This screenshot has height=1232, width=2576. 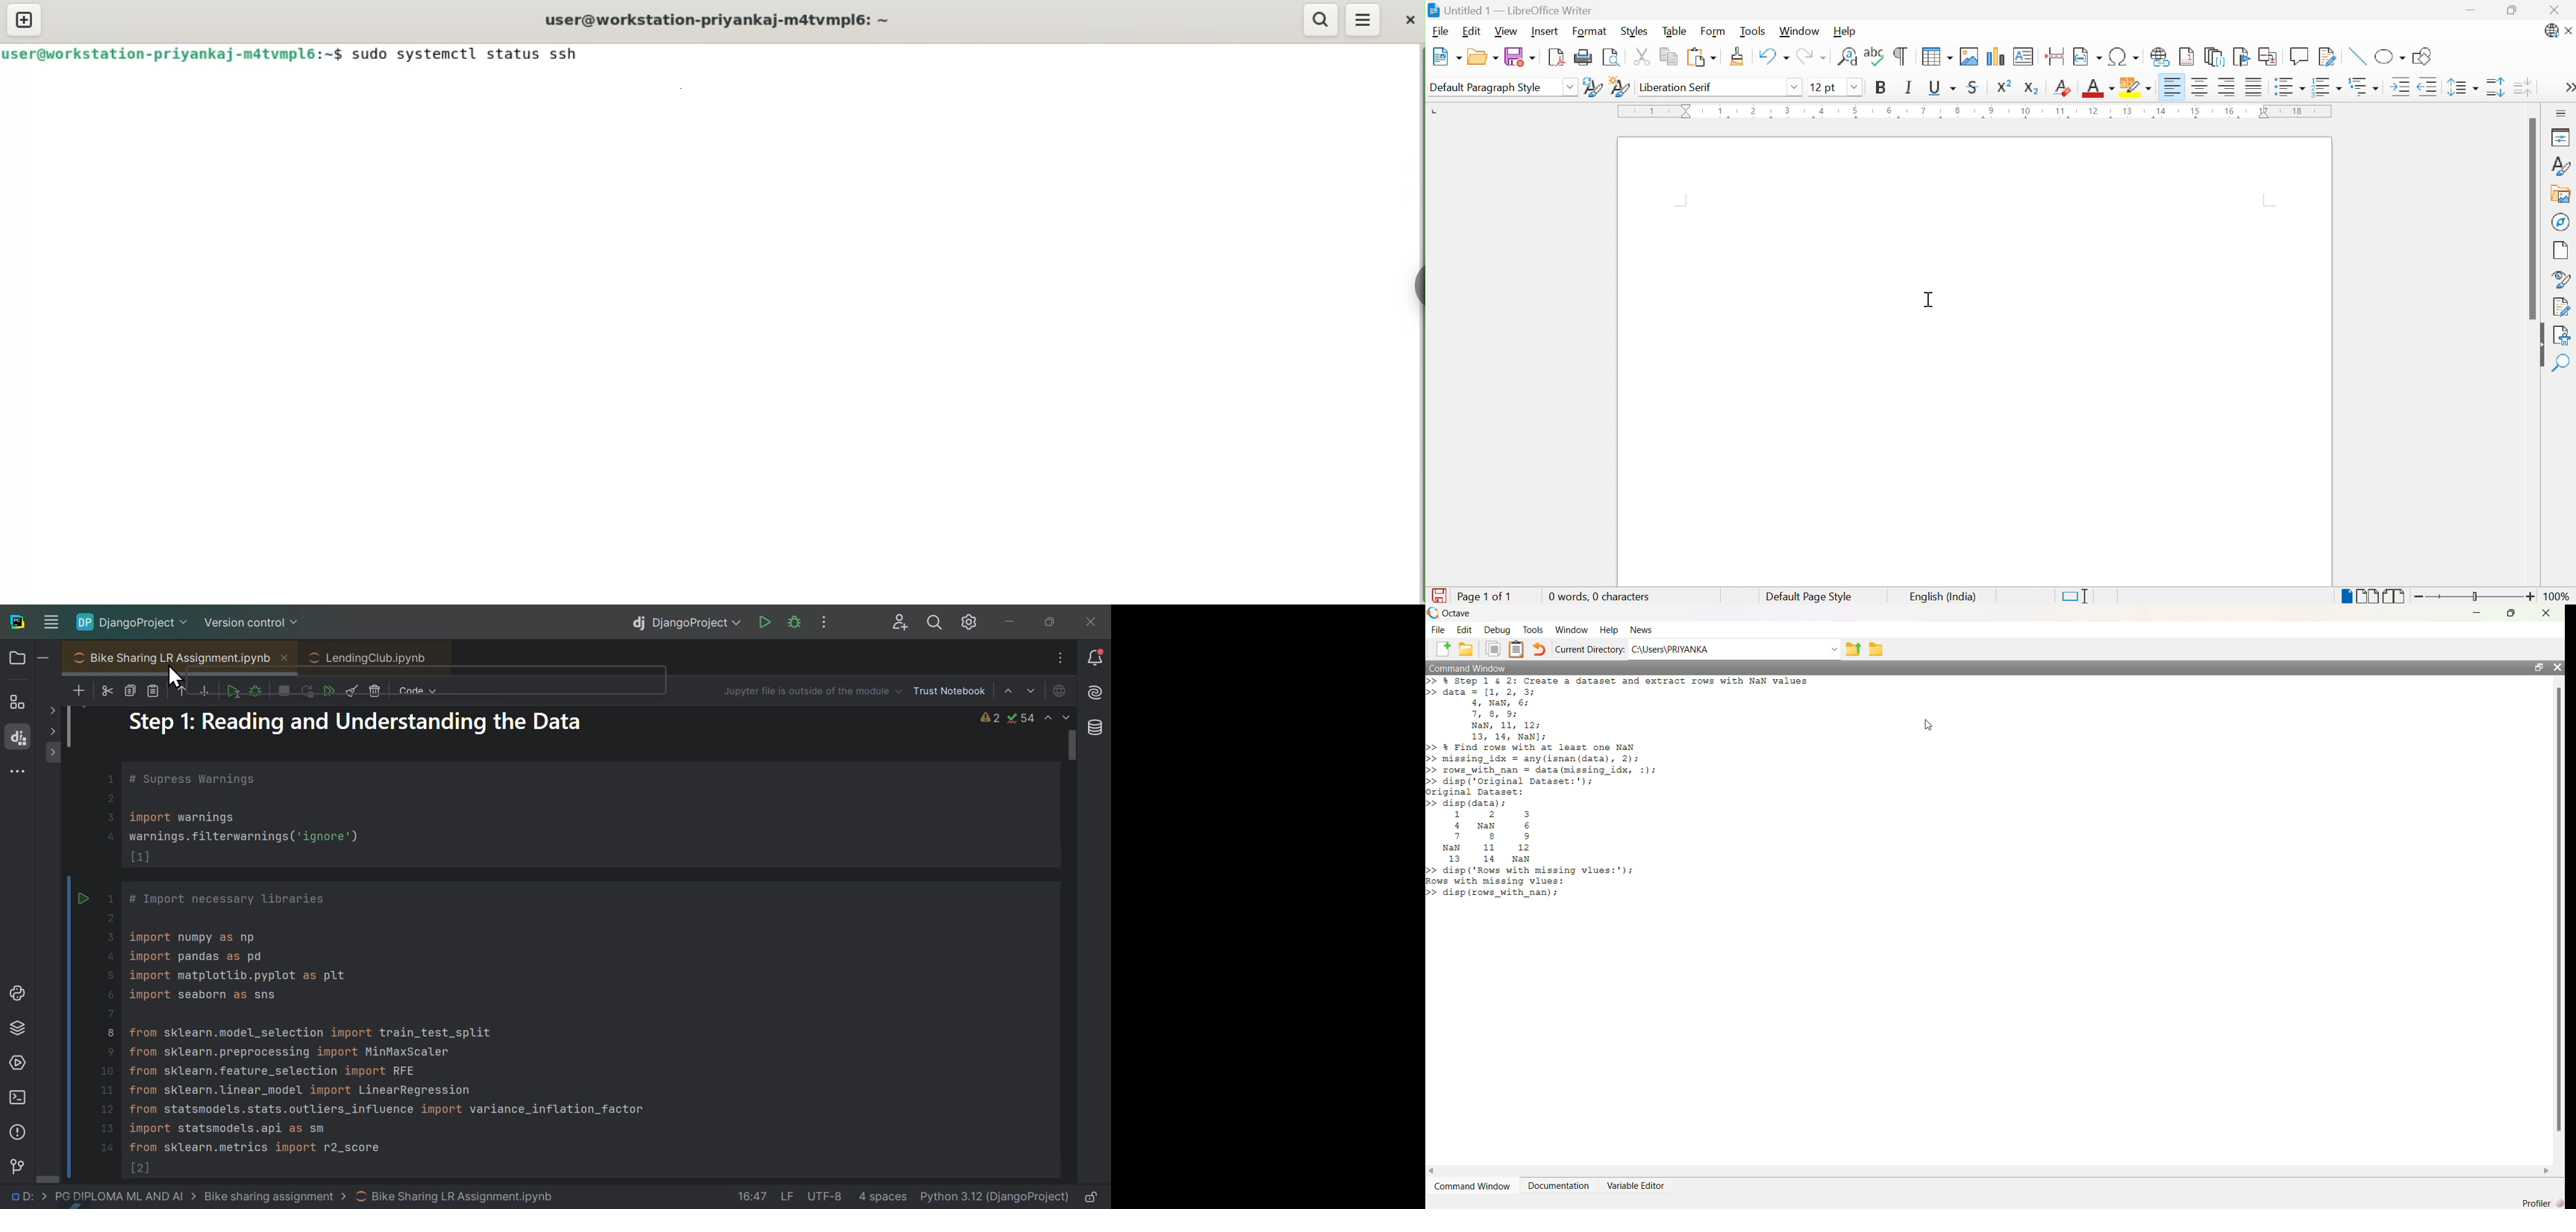 What do you see at coordinates (1486, 88) in the screenshot?
I see `Default paragraph style` at bounding box center [1486, 88].